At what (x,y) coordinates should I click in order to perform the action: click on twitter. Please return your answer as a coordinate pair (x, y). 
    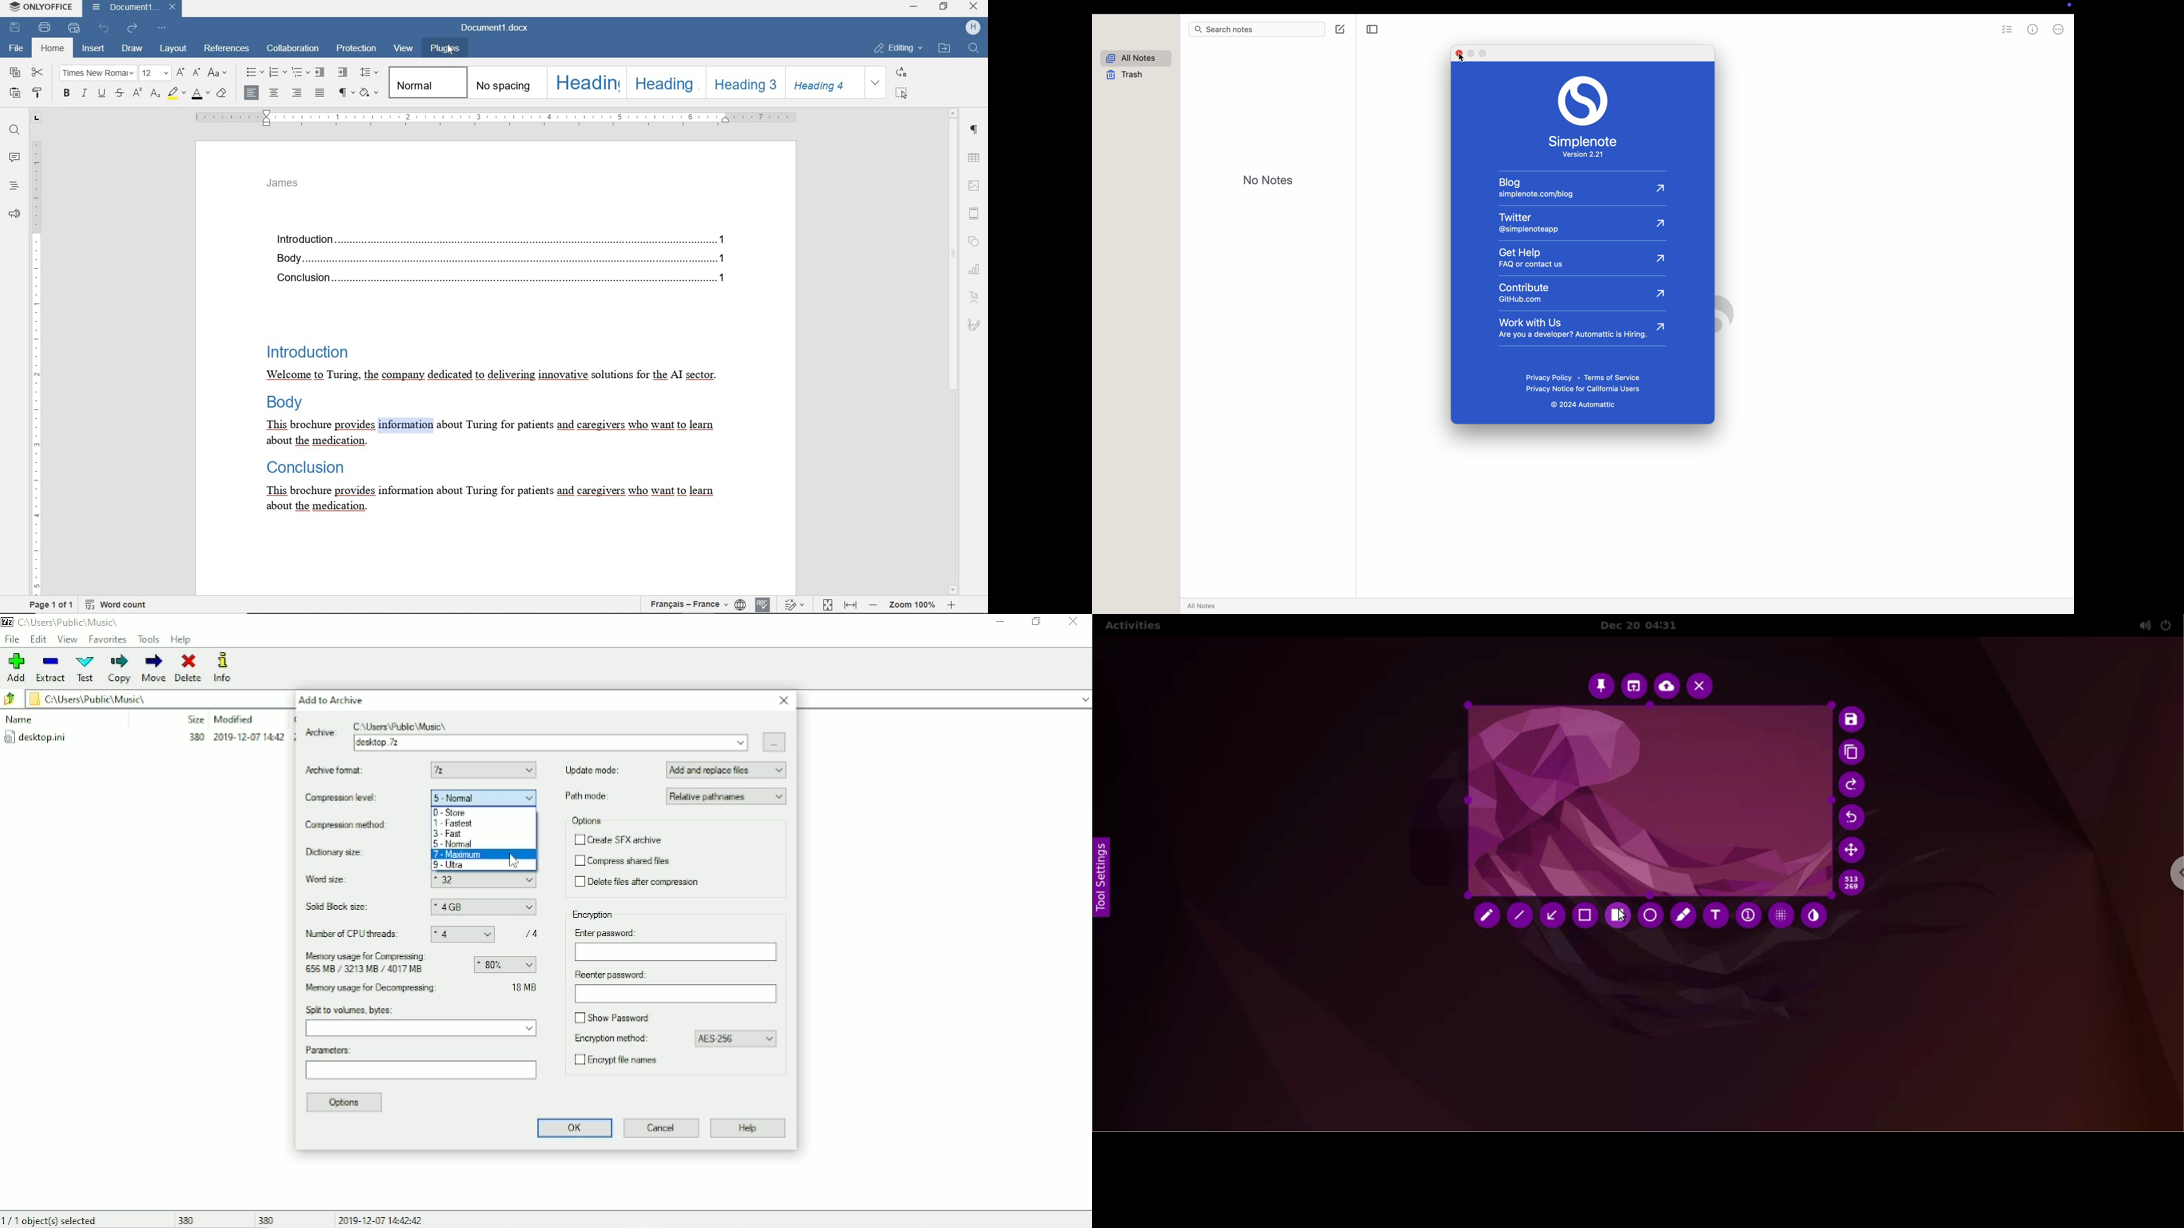
    Looking at the image, I should click on (1582, 221).